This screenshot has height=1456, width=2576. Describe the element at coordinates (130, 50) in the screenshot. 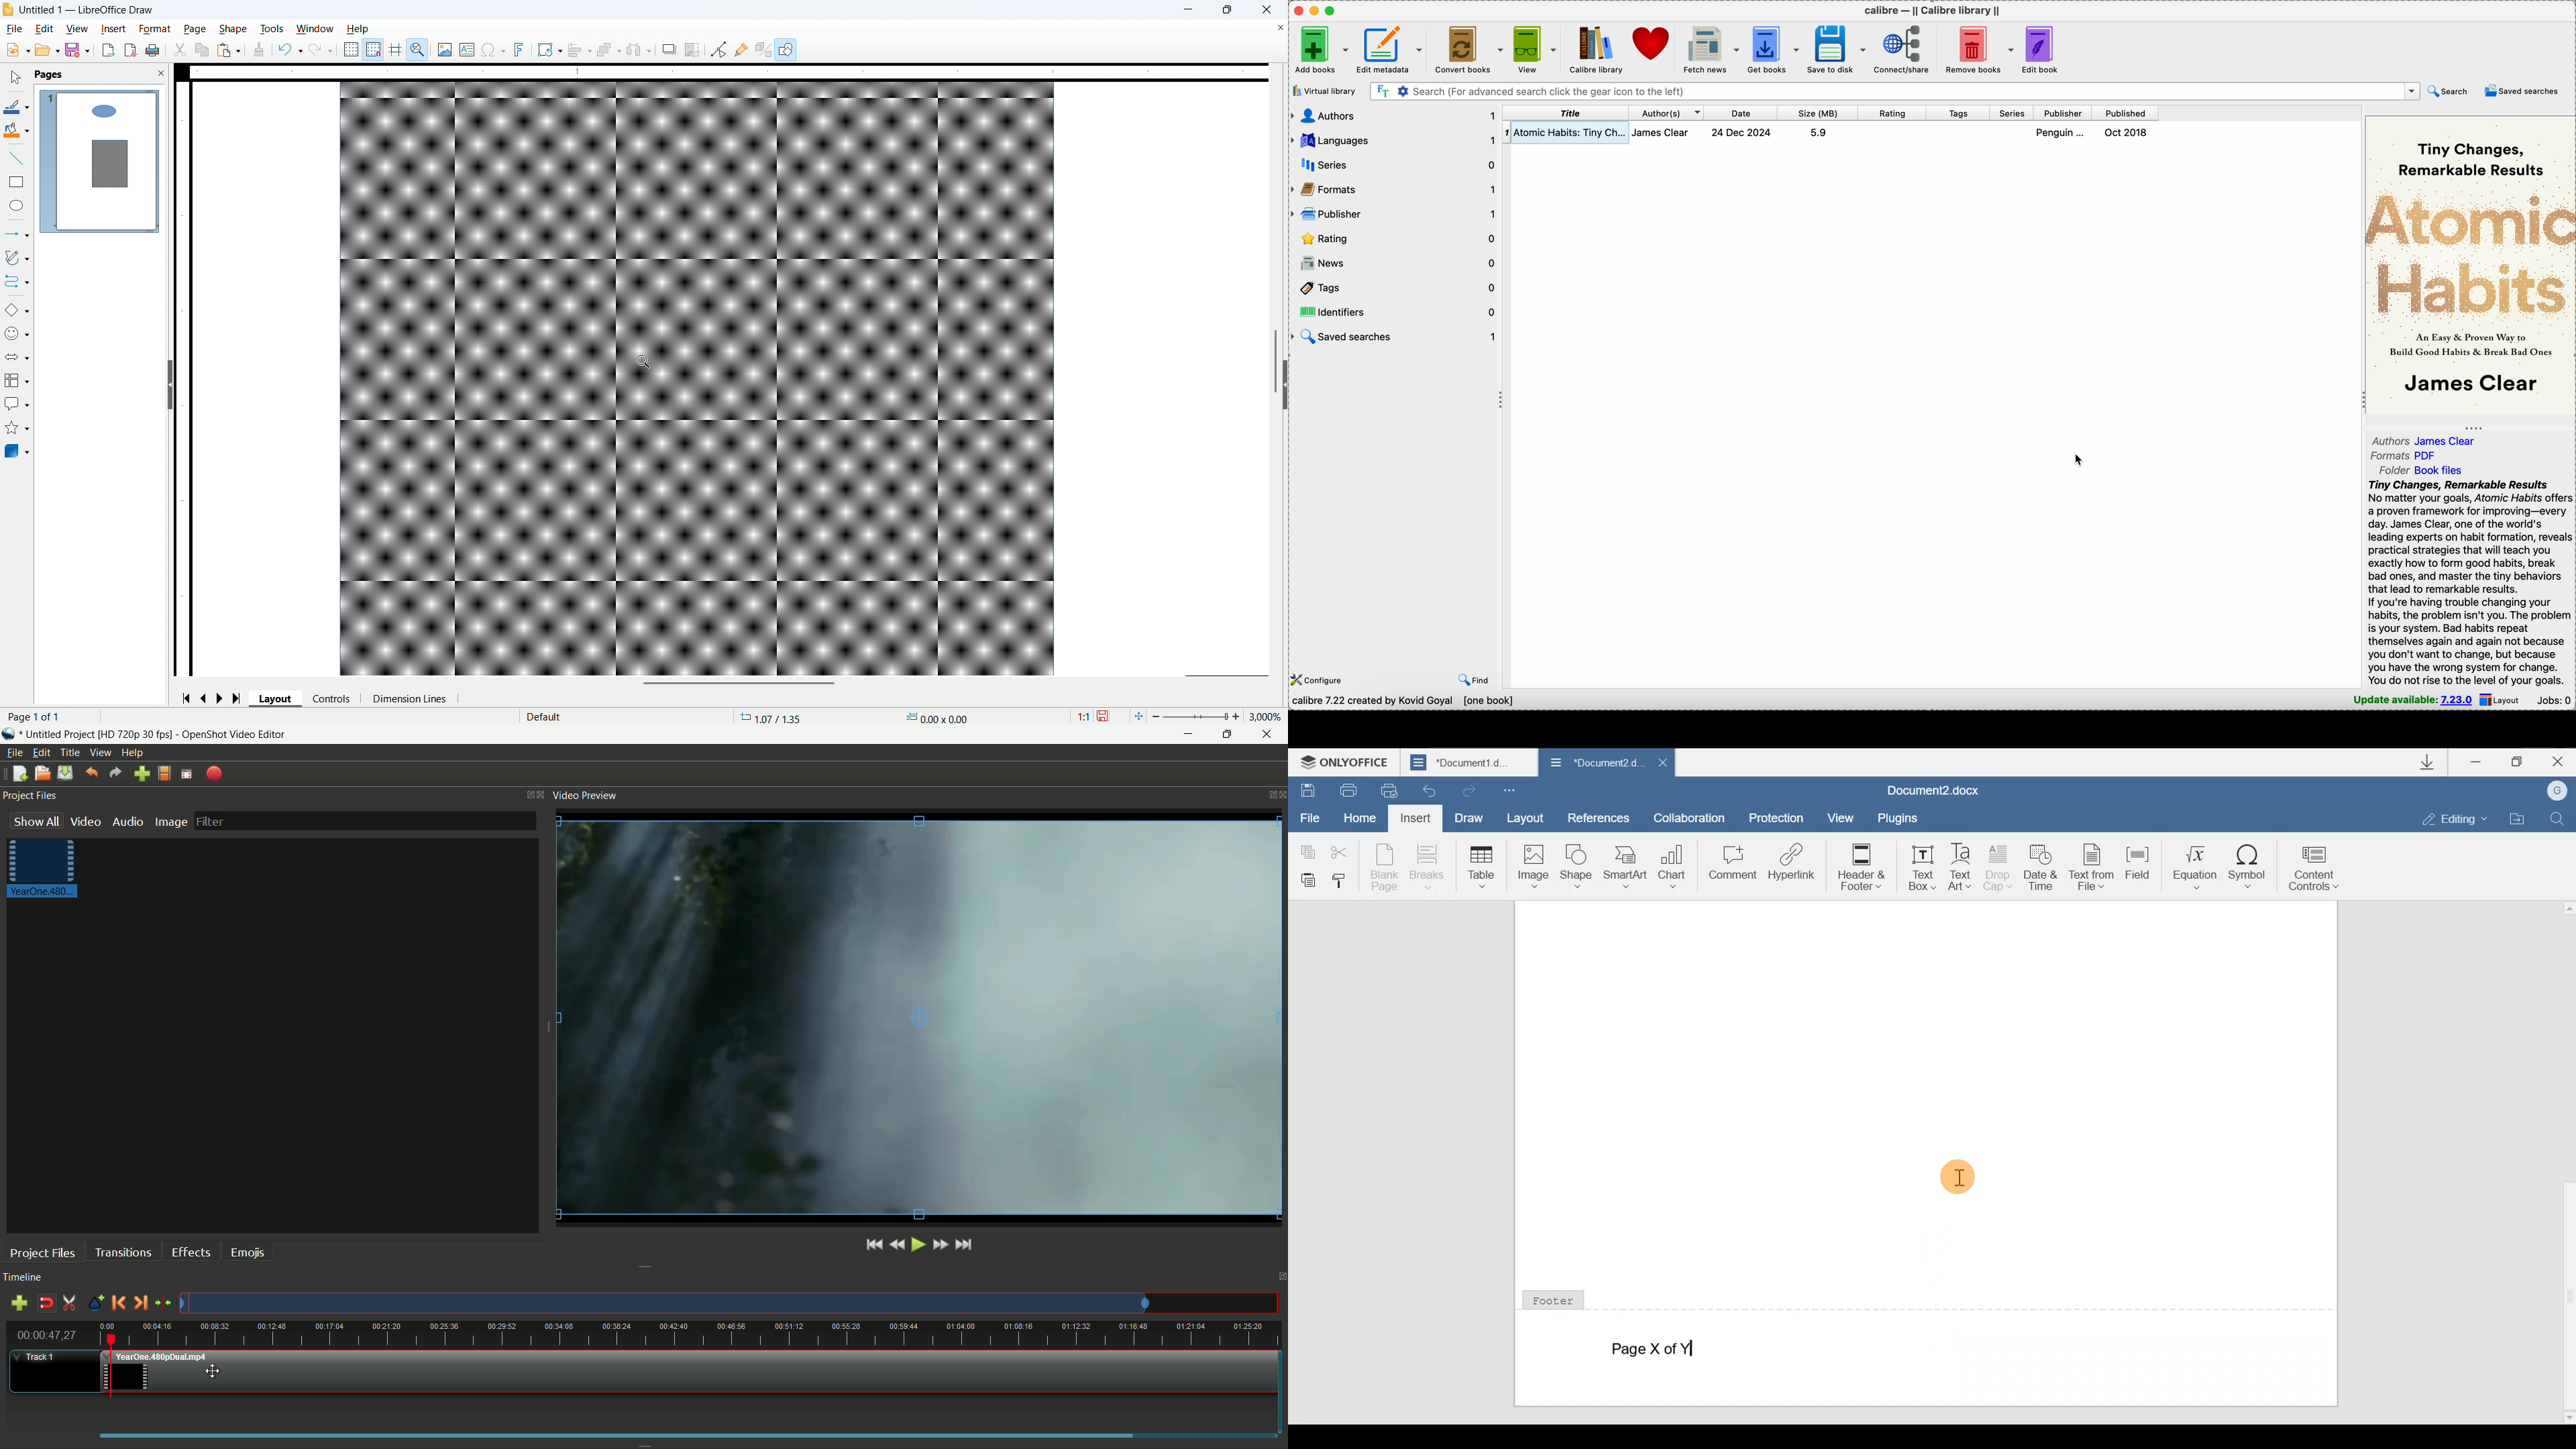

I see `Export as PDF ` at that location.